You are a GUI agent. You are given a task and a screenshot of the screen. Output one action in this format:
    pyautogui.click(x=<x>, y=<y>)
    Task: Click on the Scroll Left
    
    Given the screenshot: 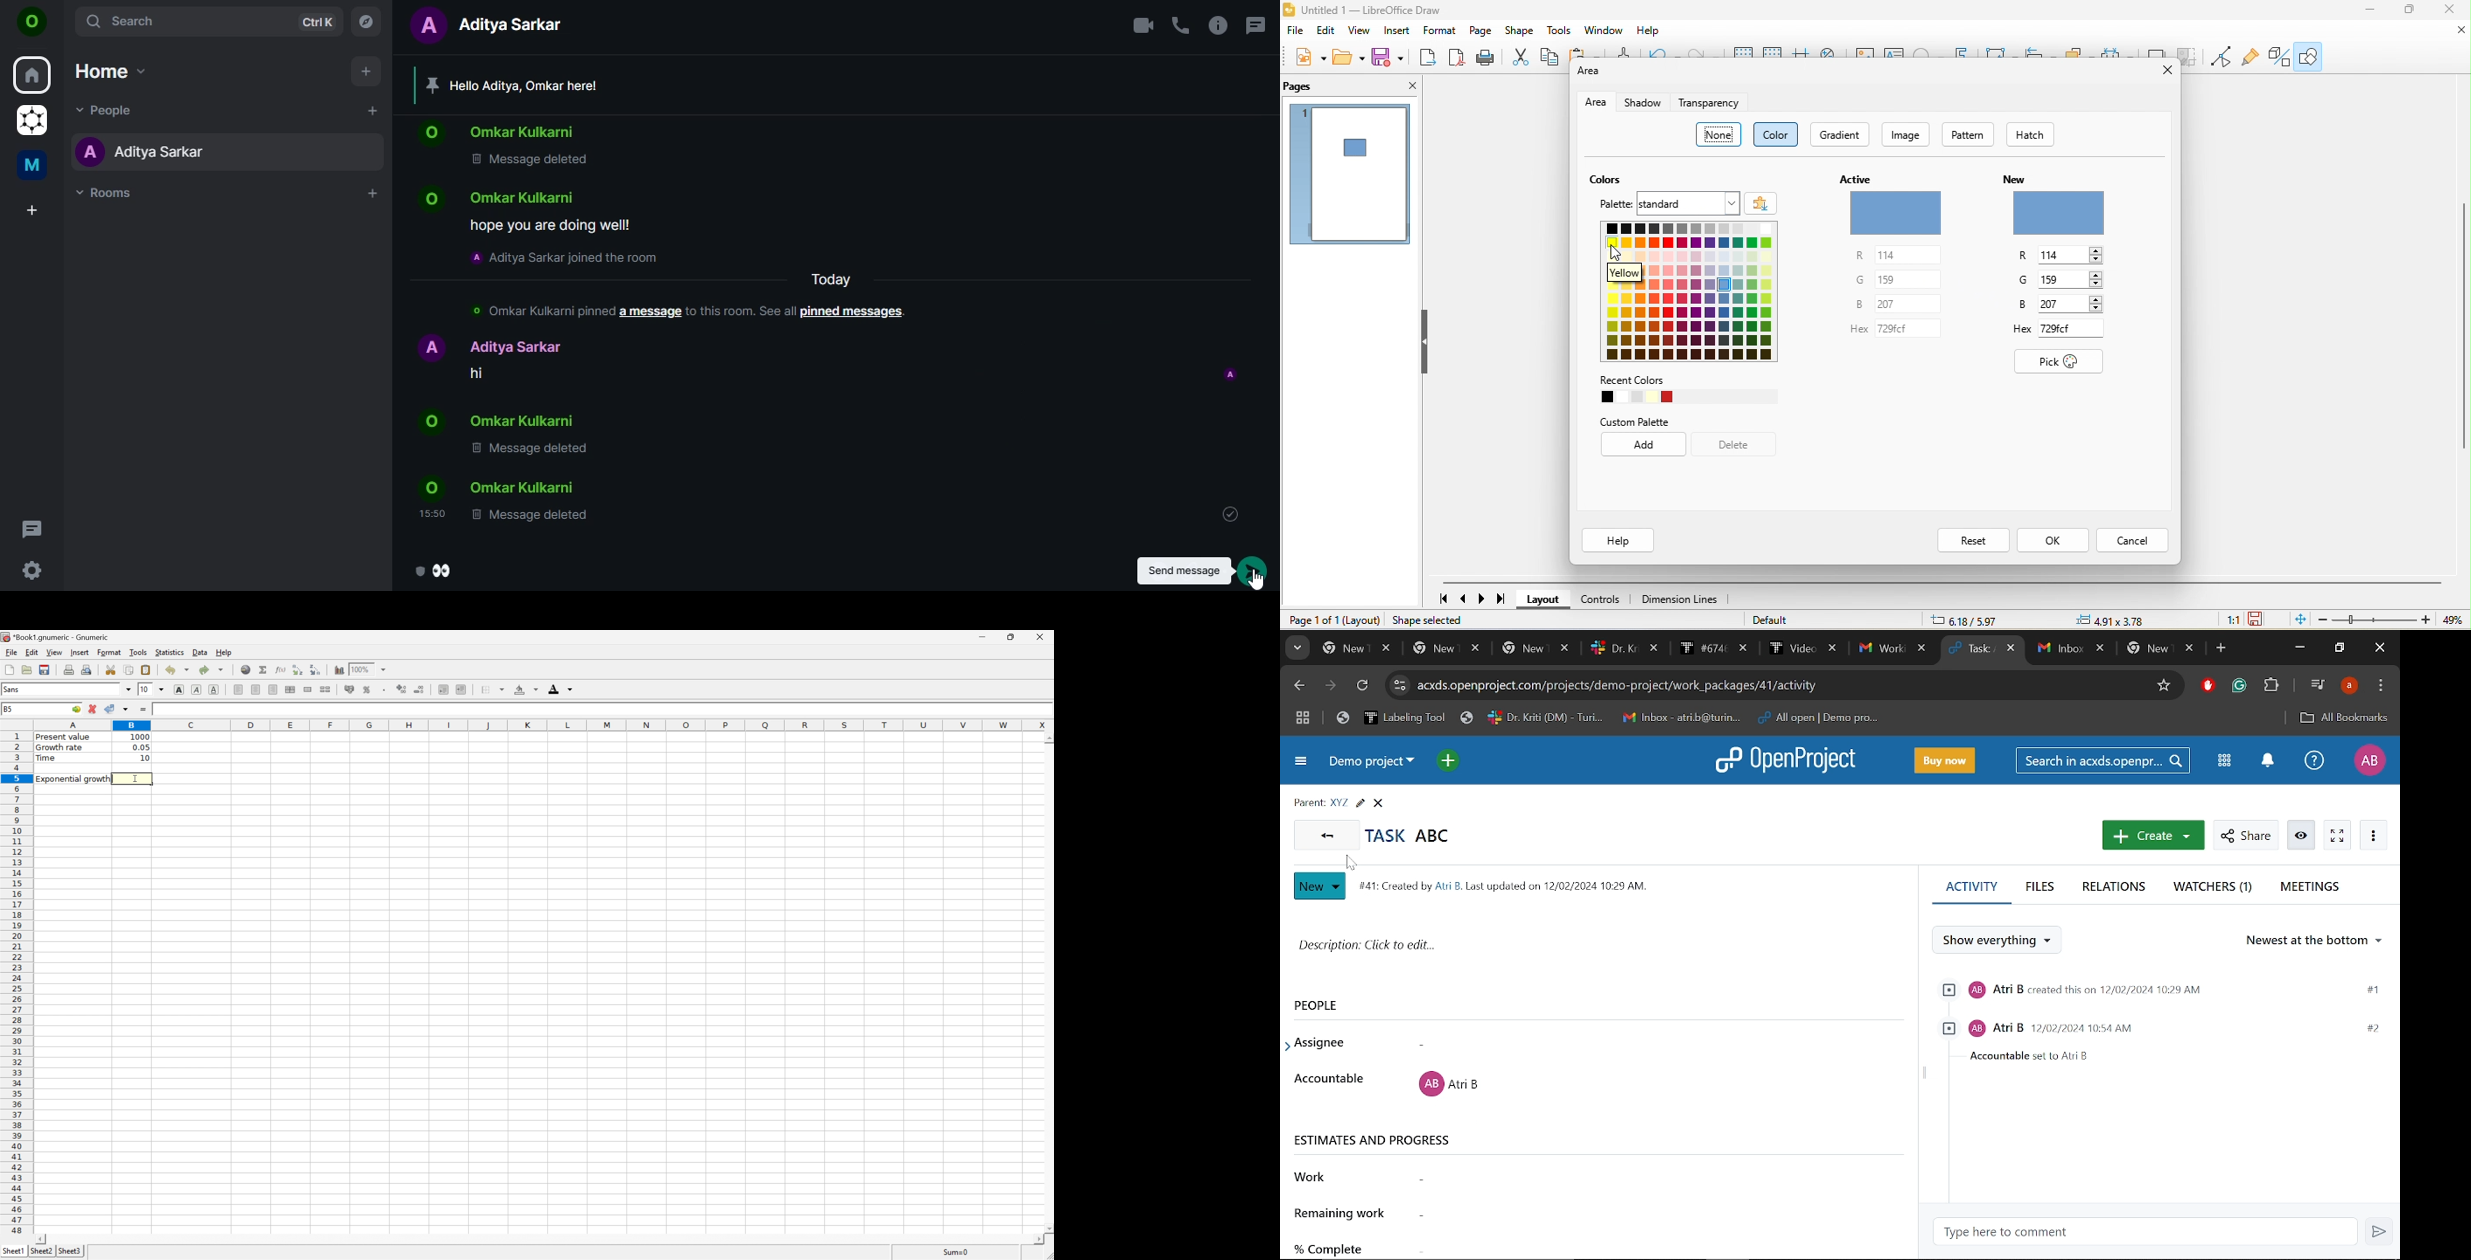 What is the action you would take?
    pyautogui.click(x=43, y=1238)
    